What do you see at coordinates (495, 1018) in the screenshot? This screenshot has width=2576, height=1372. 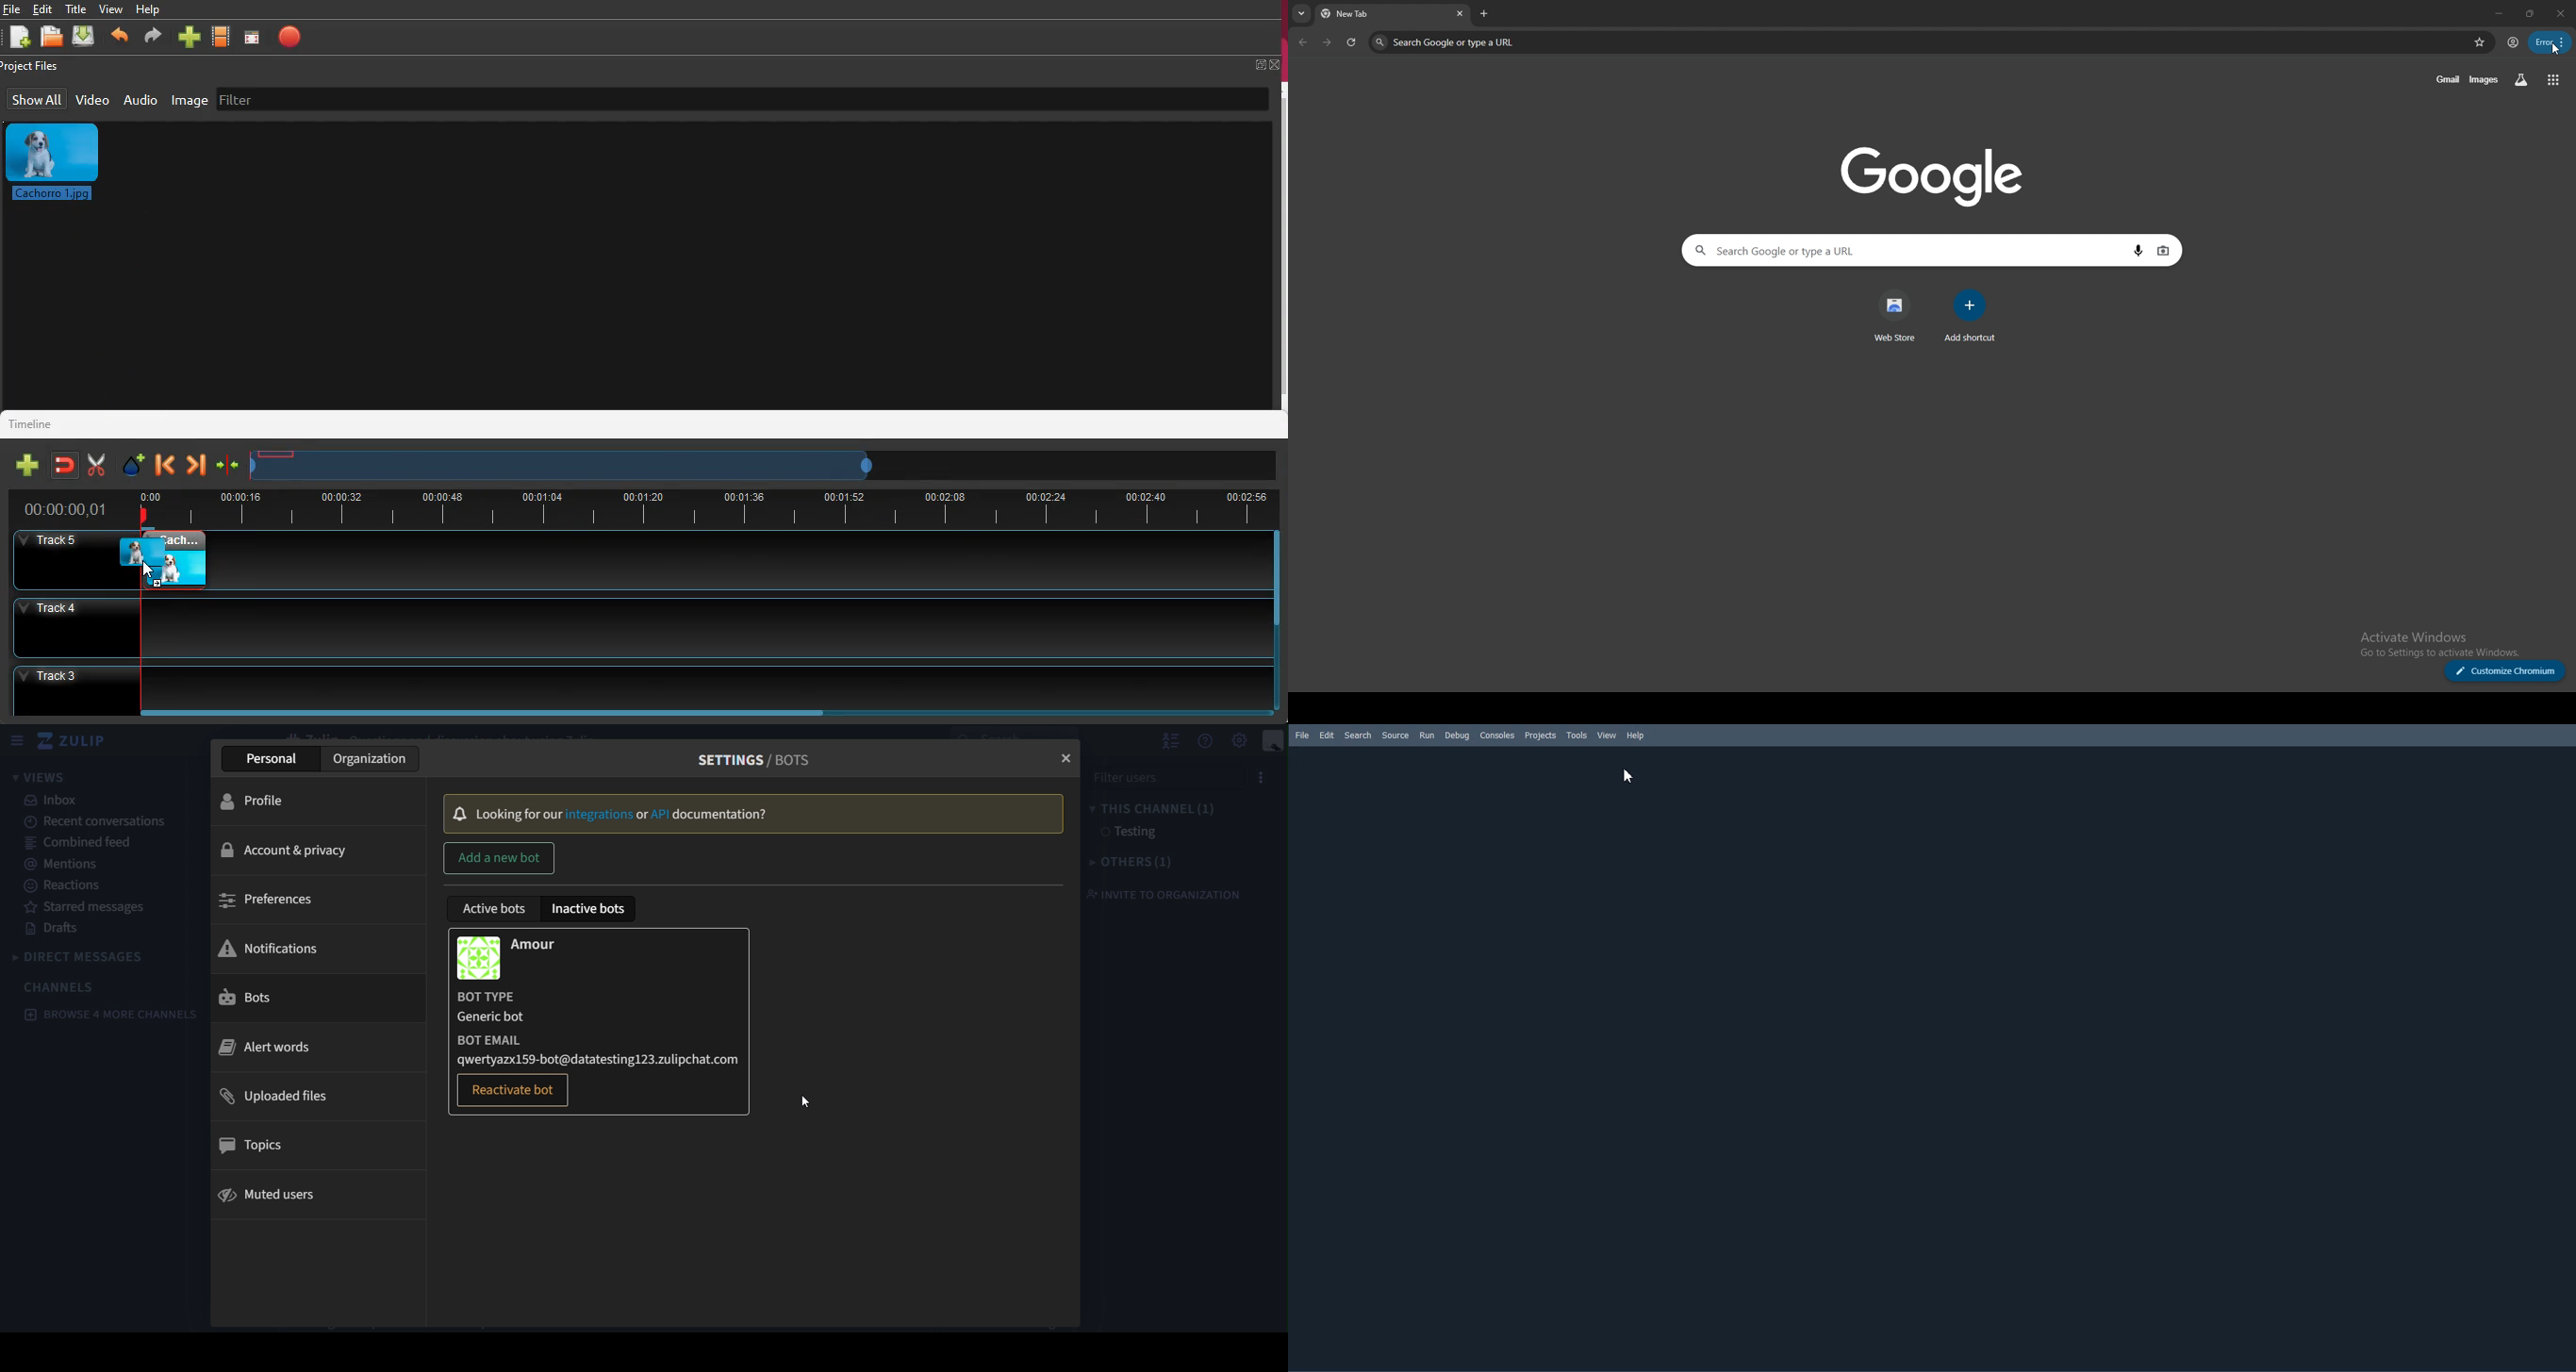 I see `Generic bot` at bounding box center [495, 1018].